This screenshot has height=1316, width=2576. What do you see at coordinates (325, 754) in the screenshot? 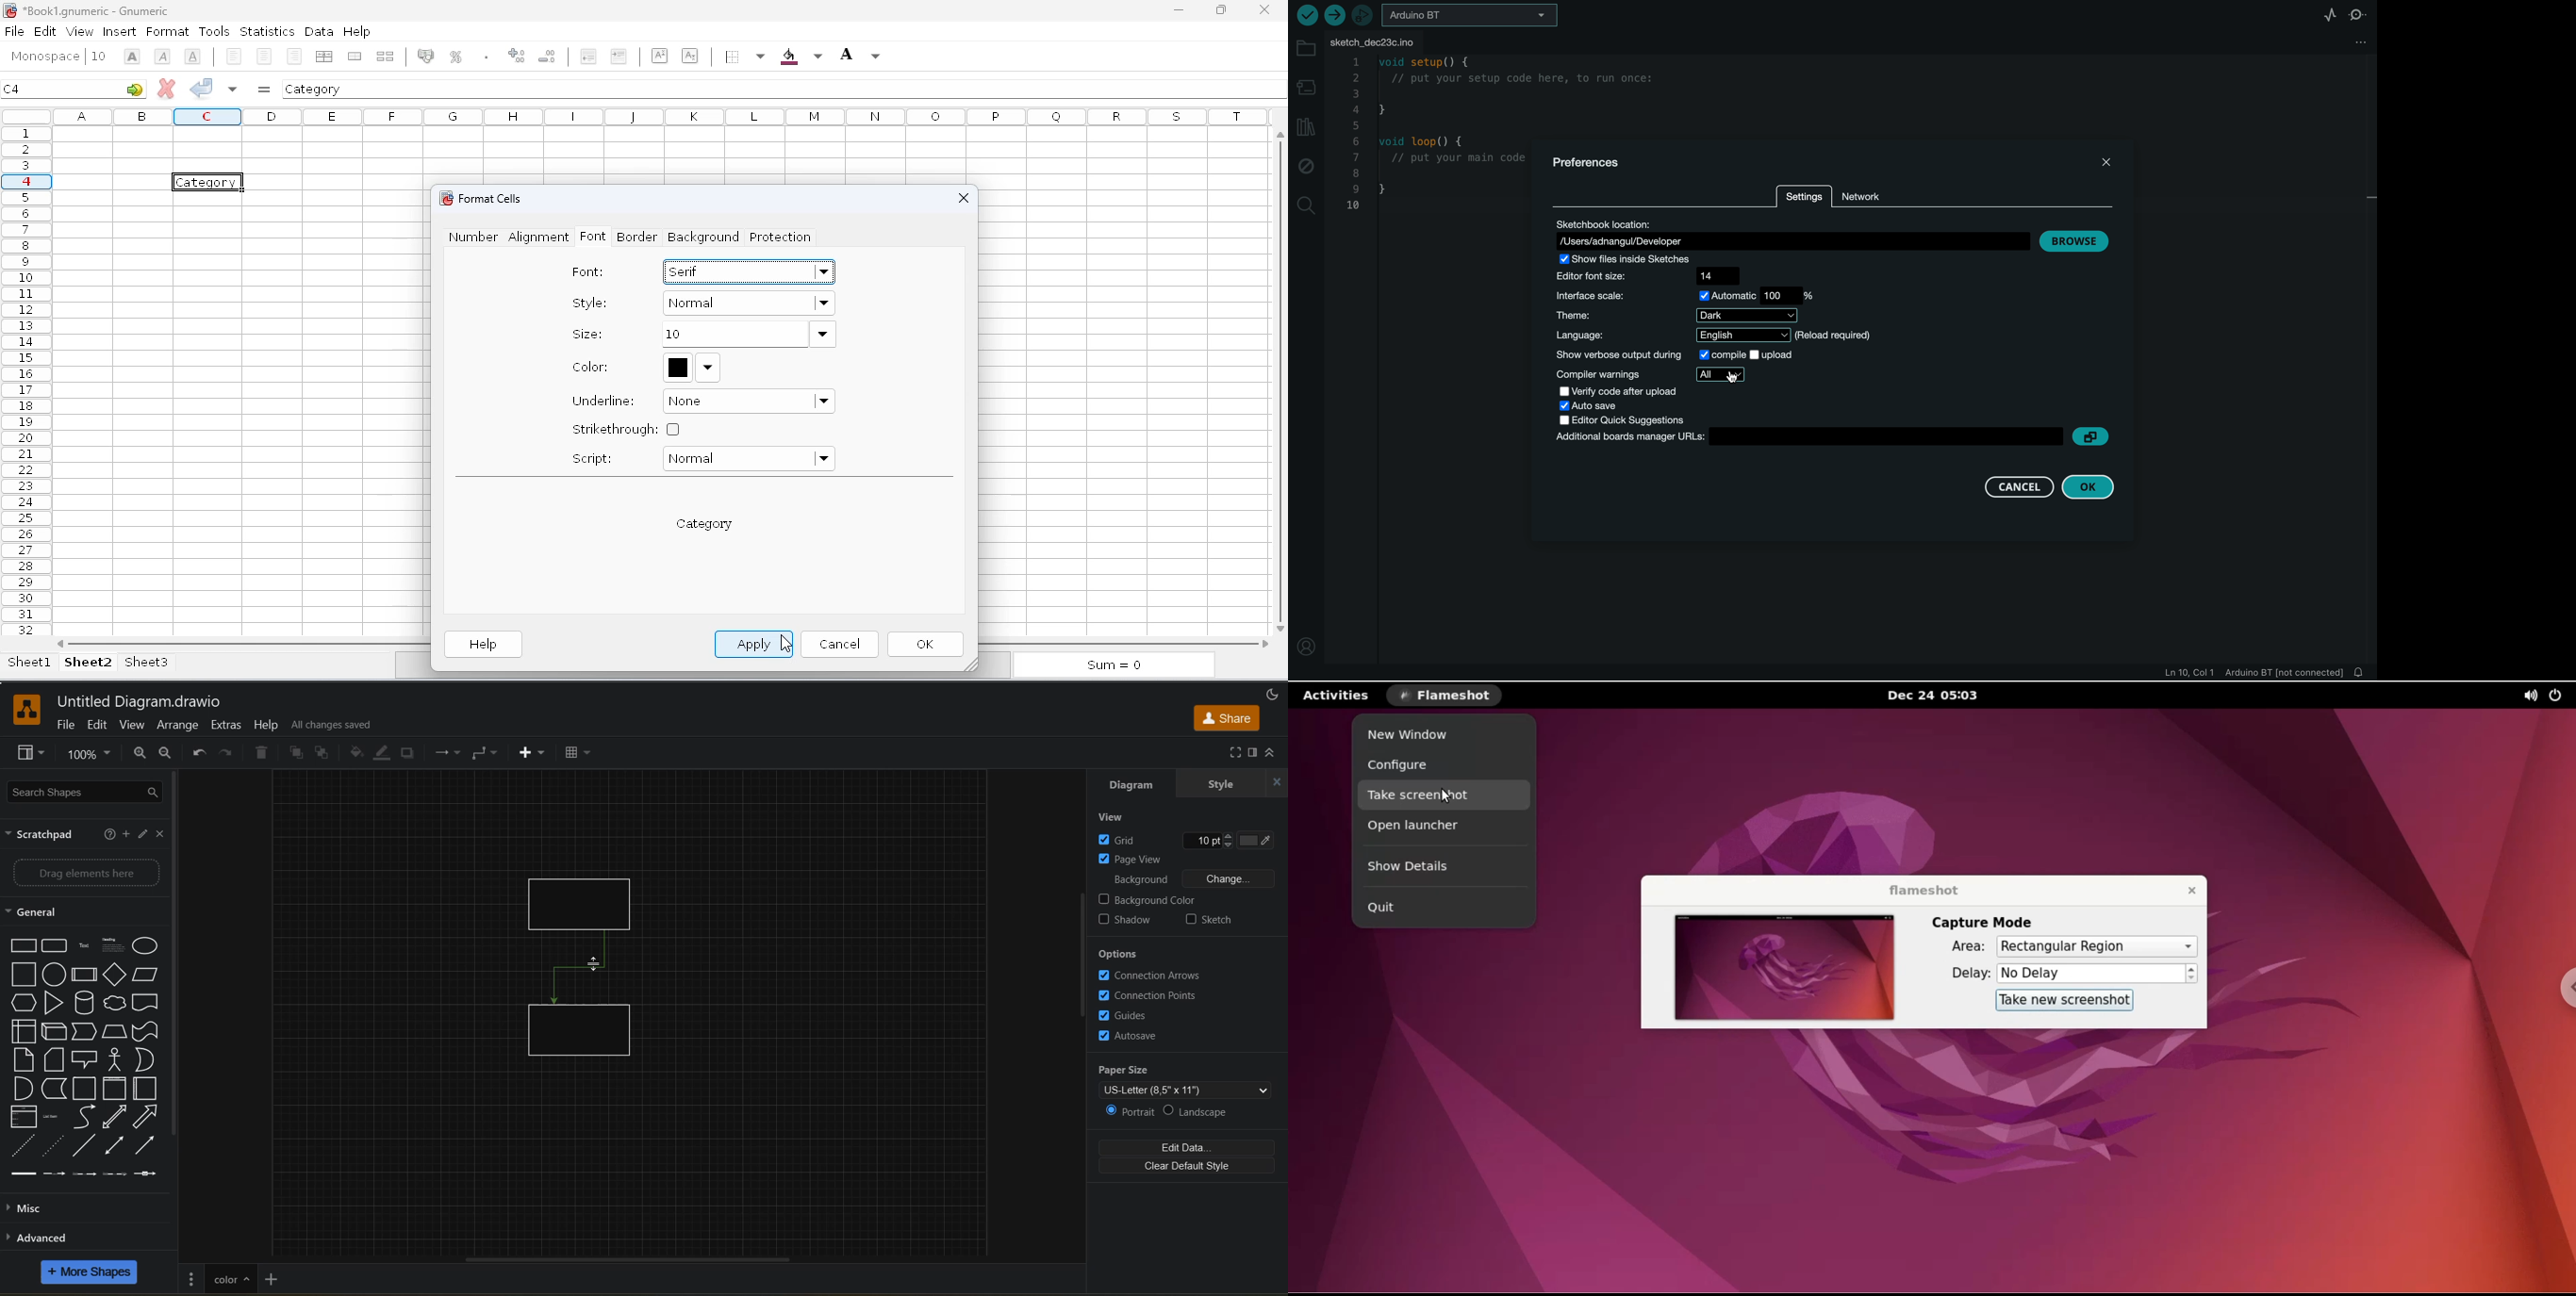
I see `to back` at bounding box center [325, 754].